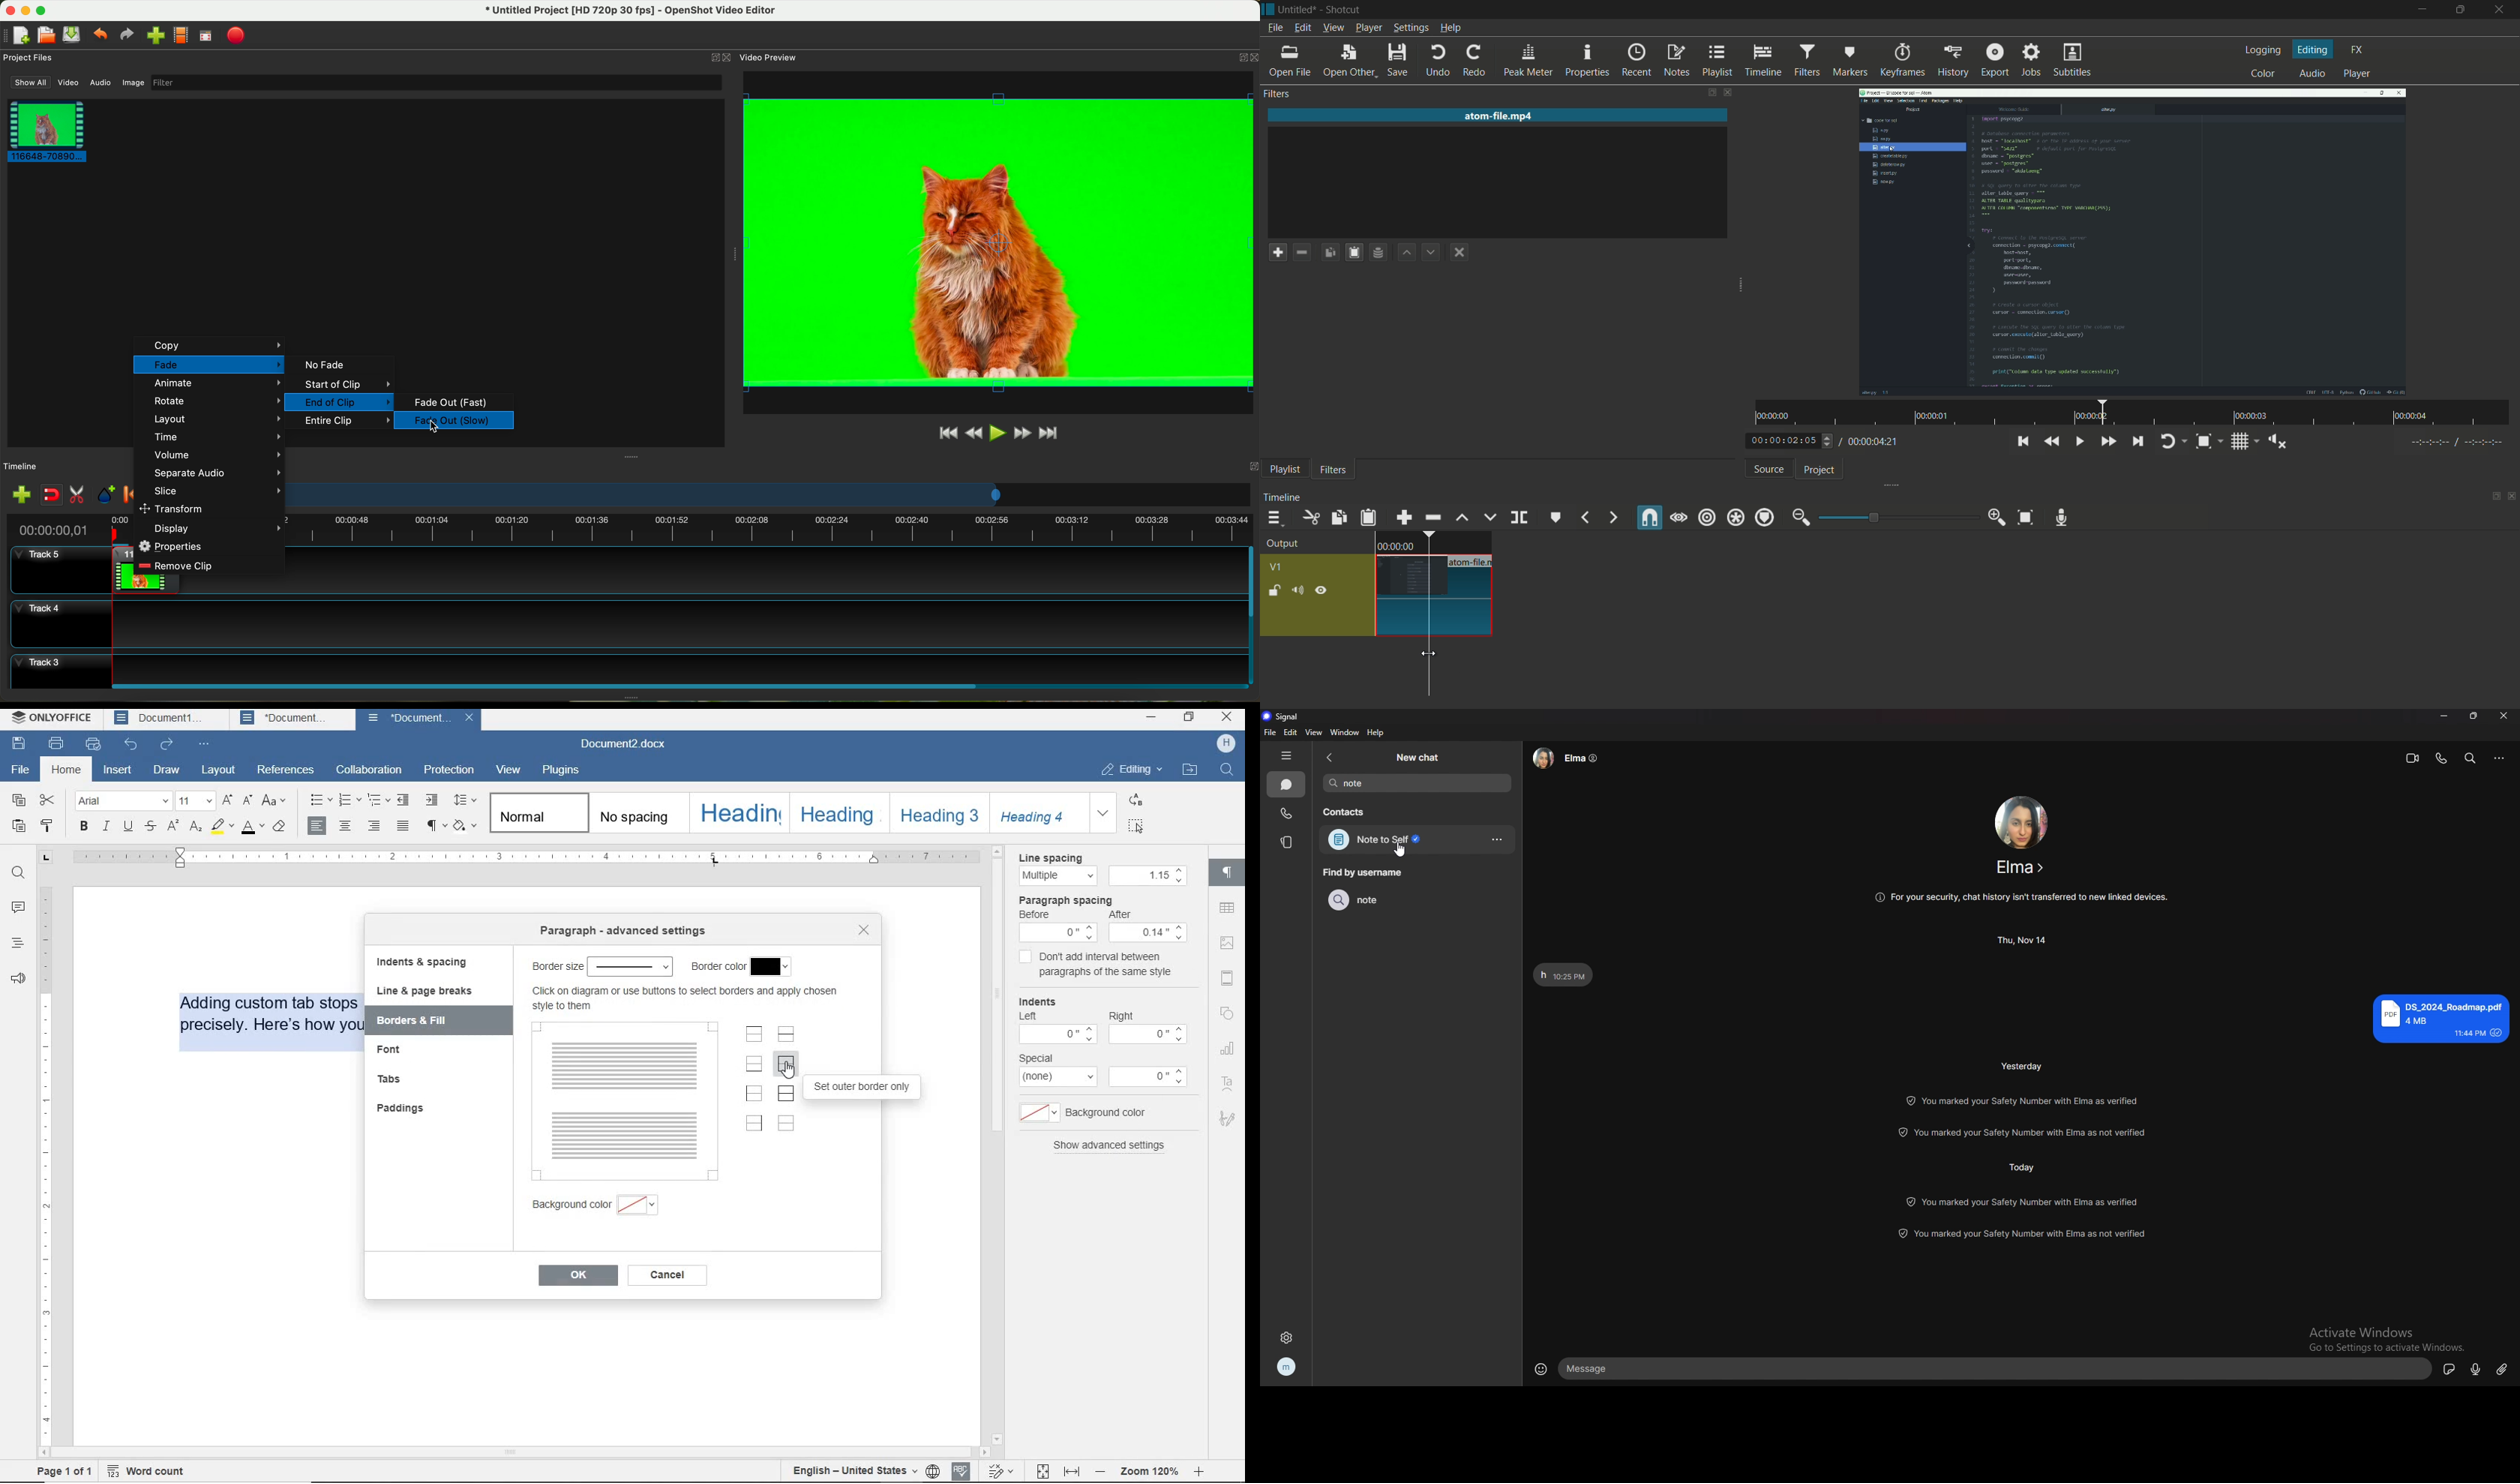  Describe the element at coordinates (66, 770) in the screenshot. I see `home` at that location.